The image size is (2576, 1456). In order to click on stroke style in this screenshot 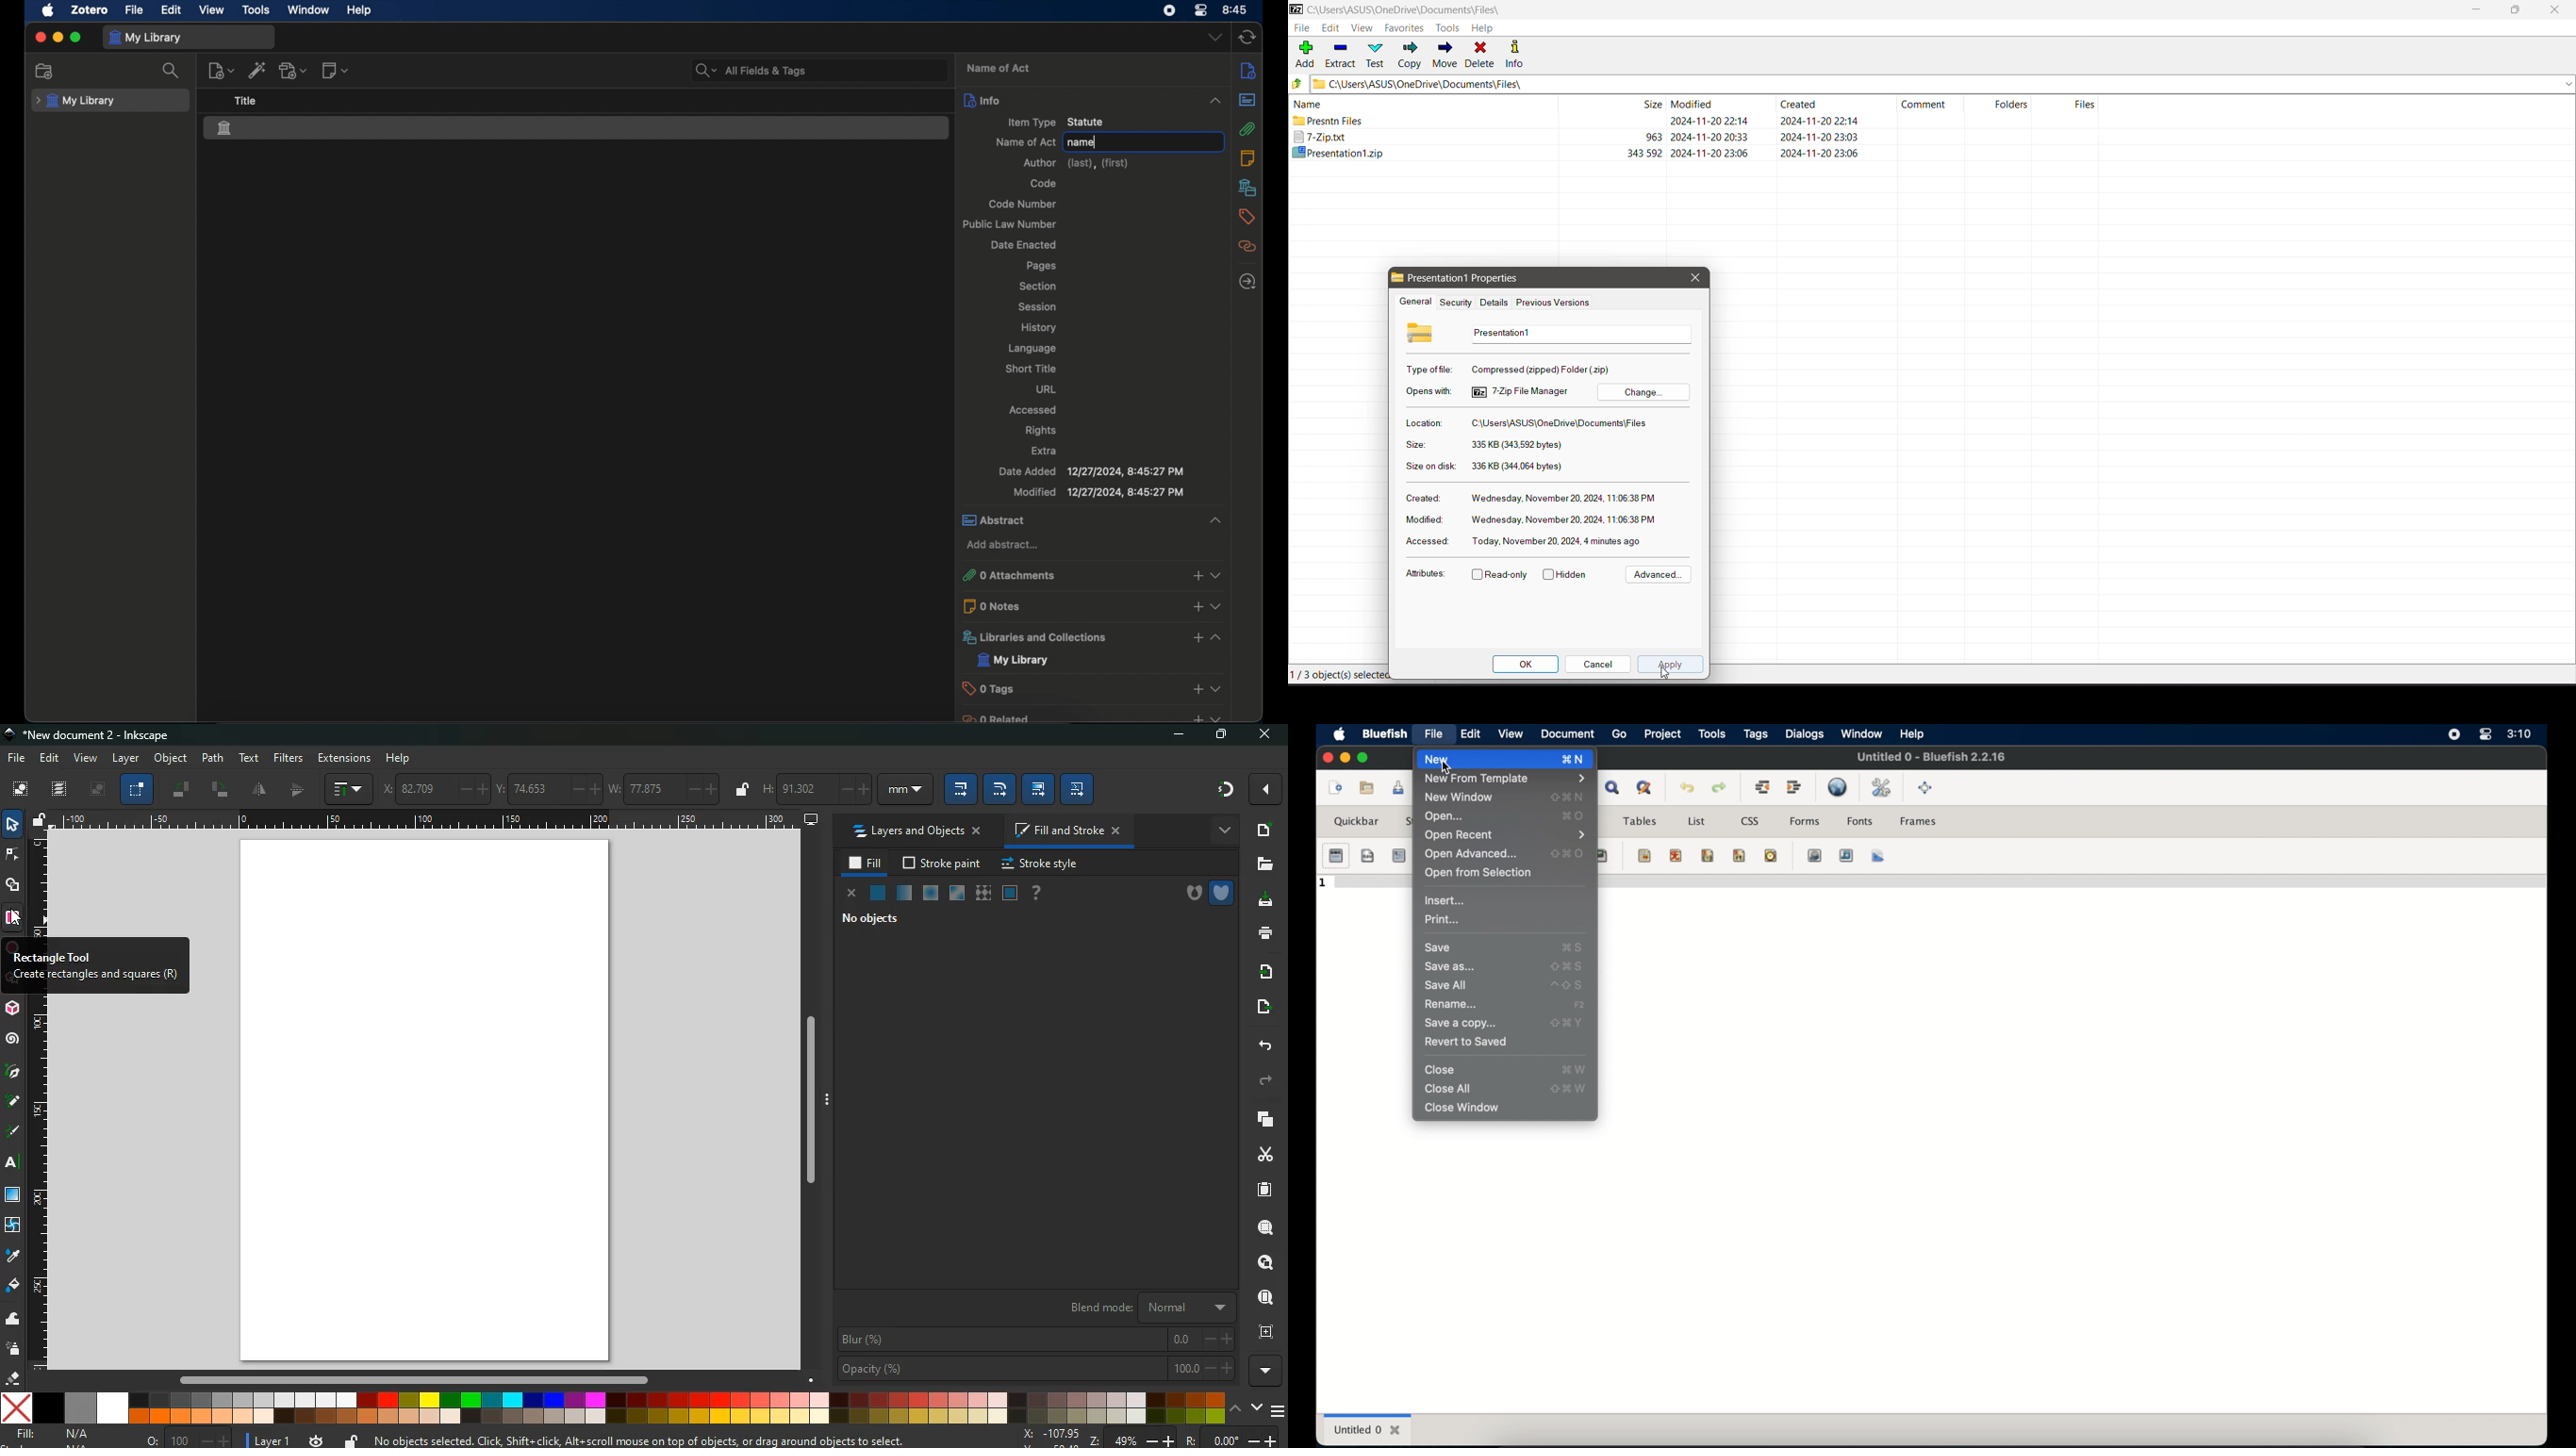, I will do `click(1042, 865)`.